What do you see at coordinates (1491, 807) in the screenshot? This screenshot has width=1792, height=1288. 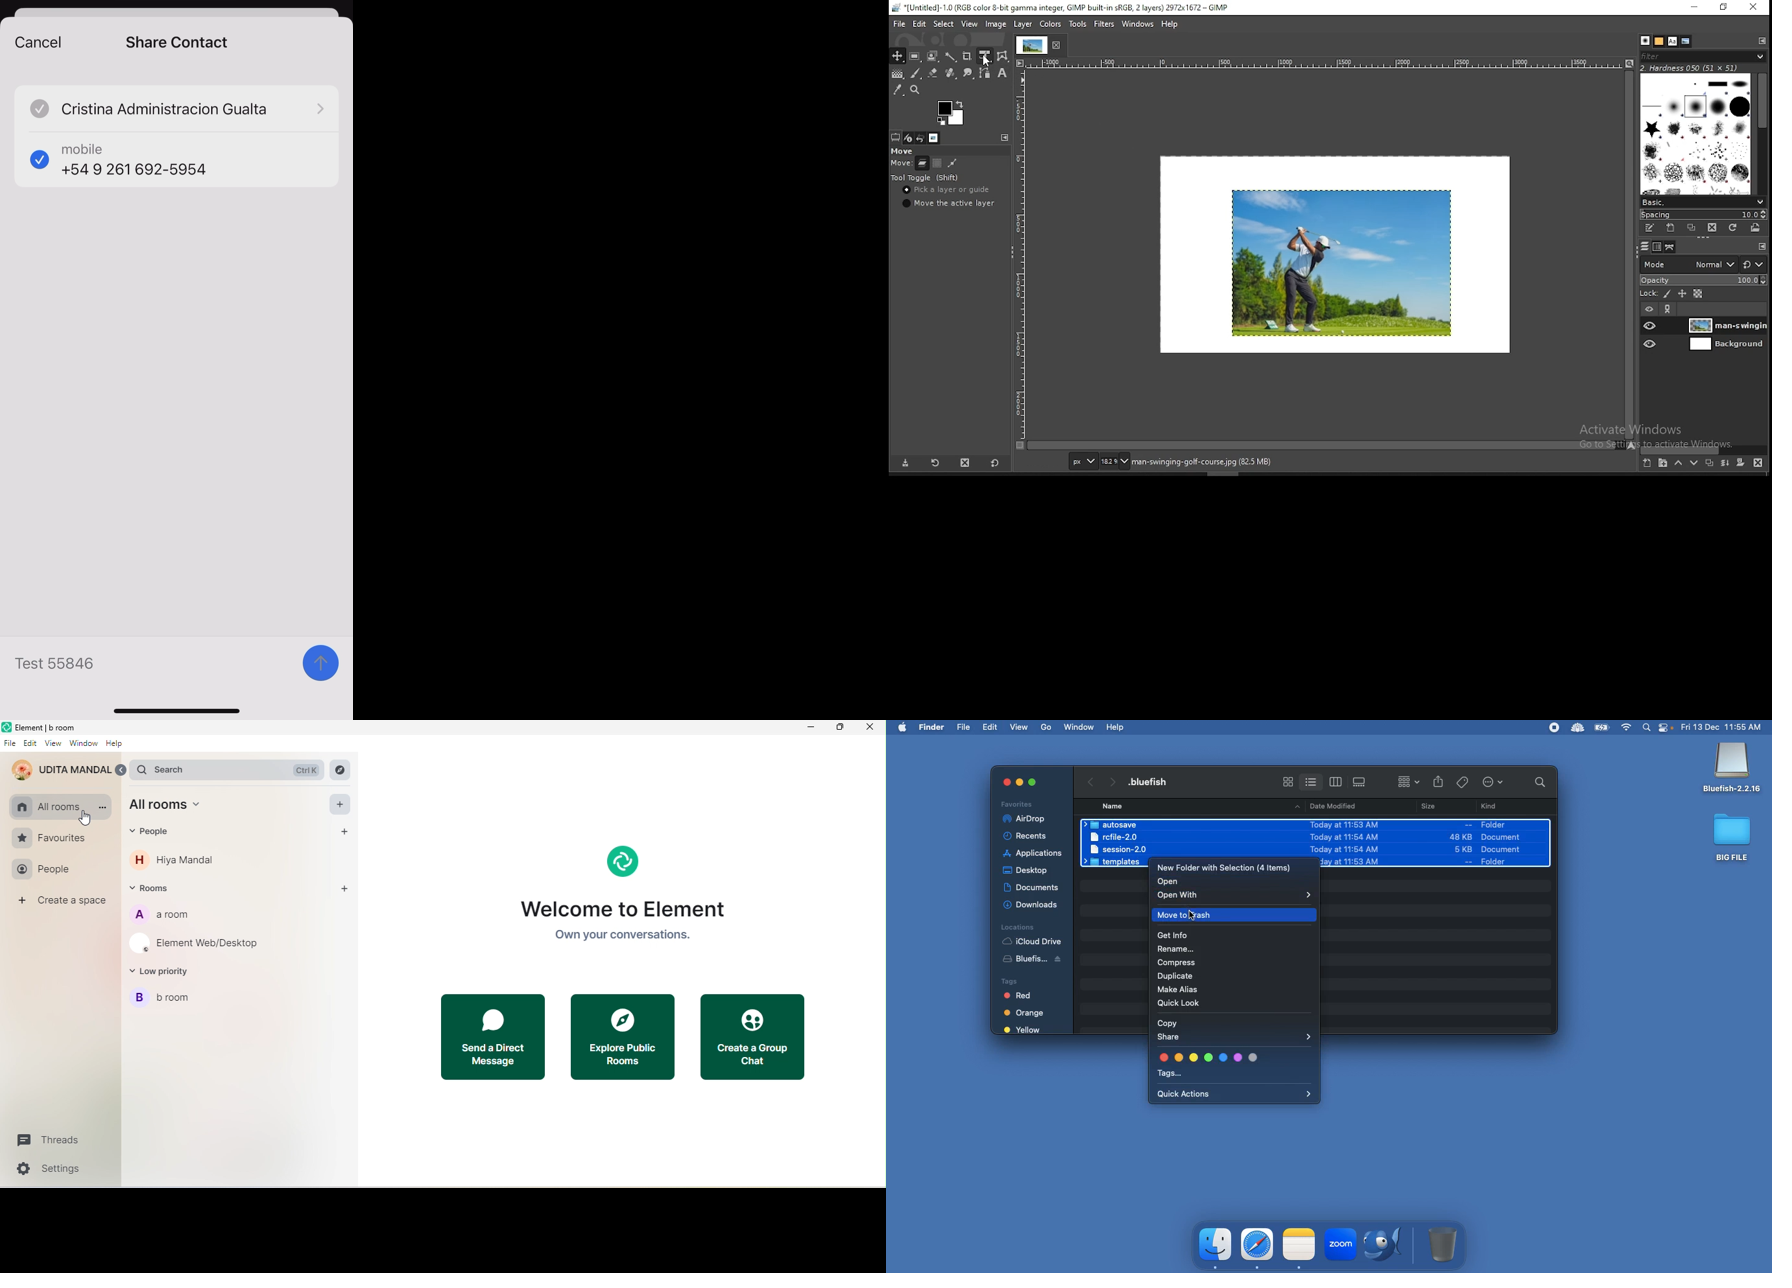 I see `kind` at bounding box center [1491, 807].